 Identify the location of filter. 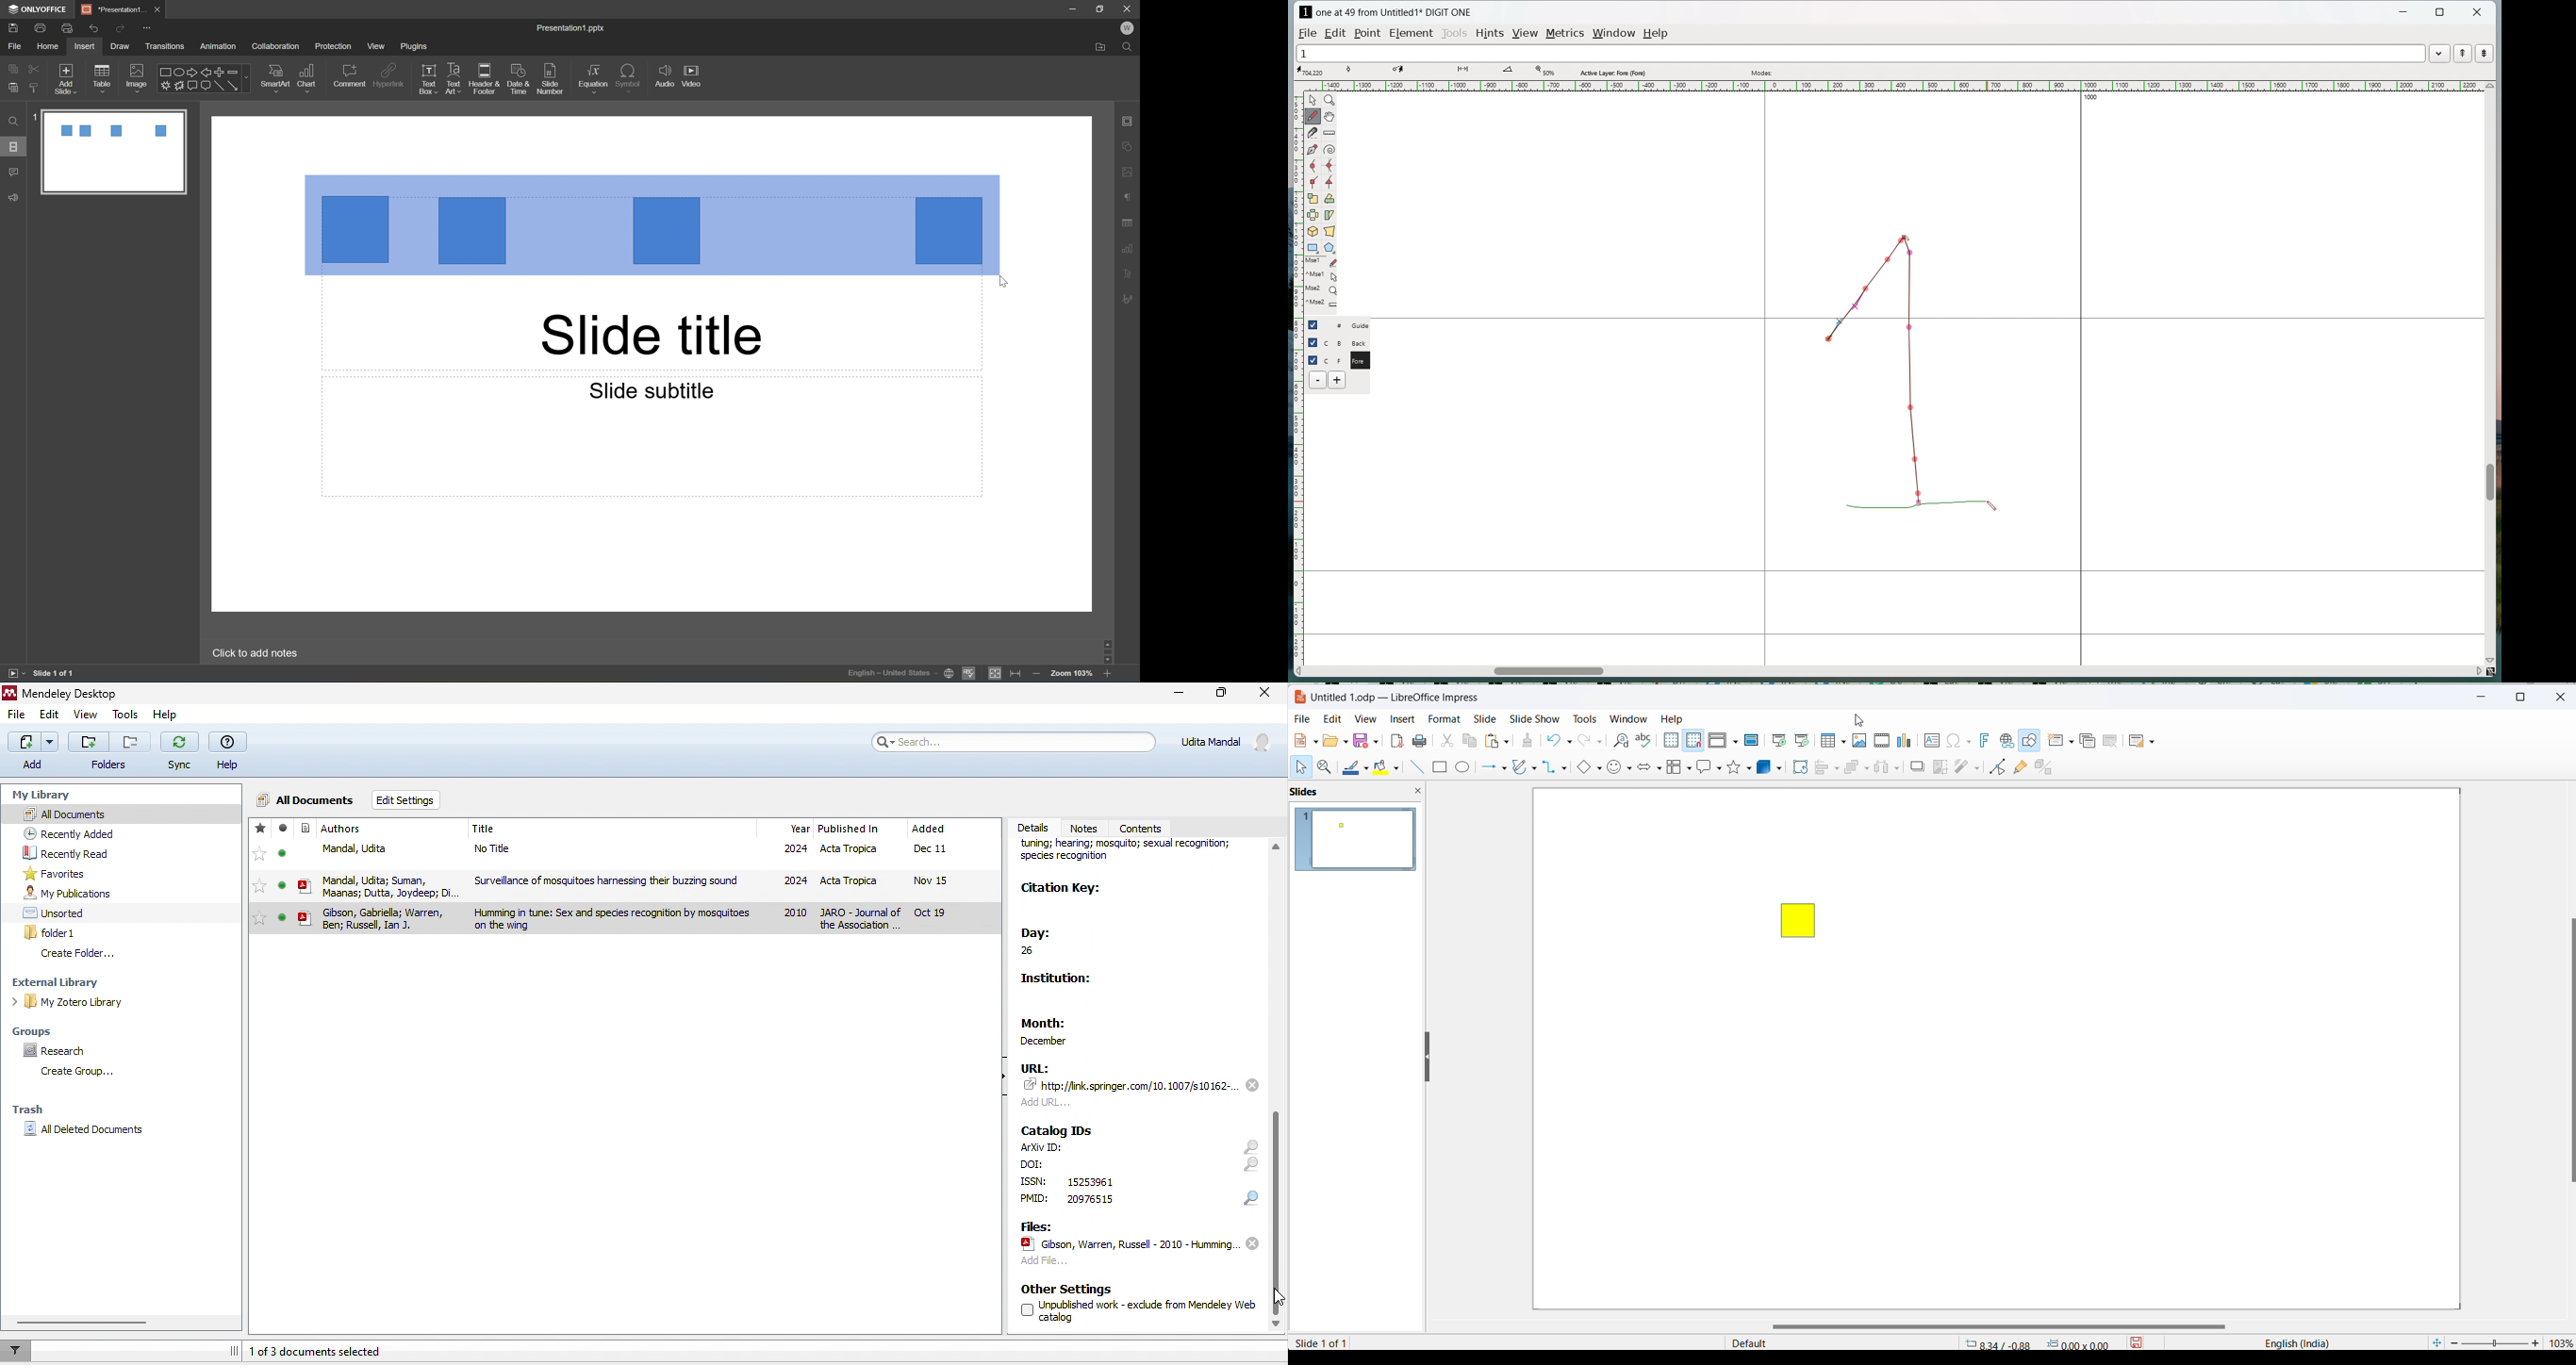
(19, 1350).